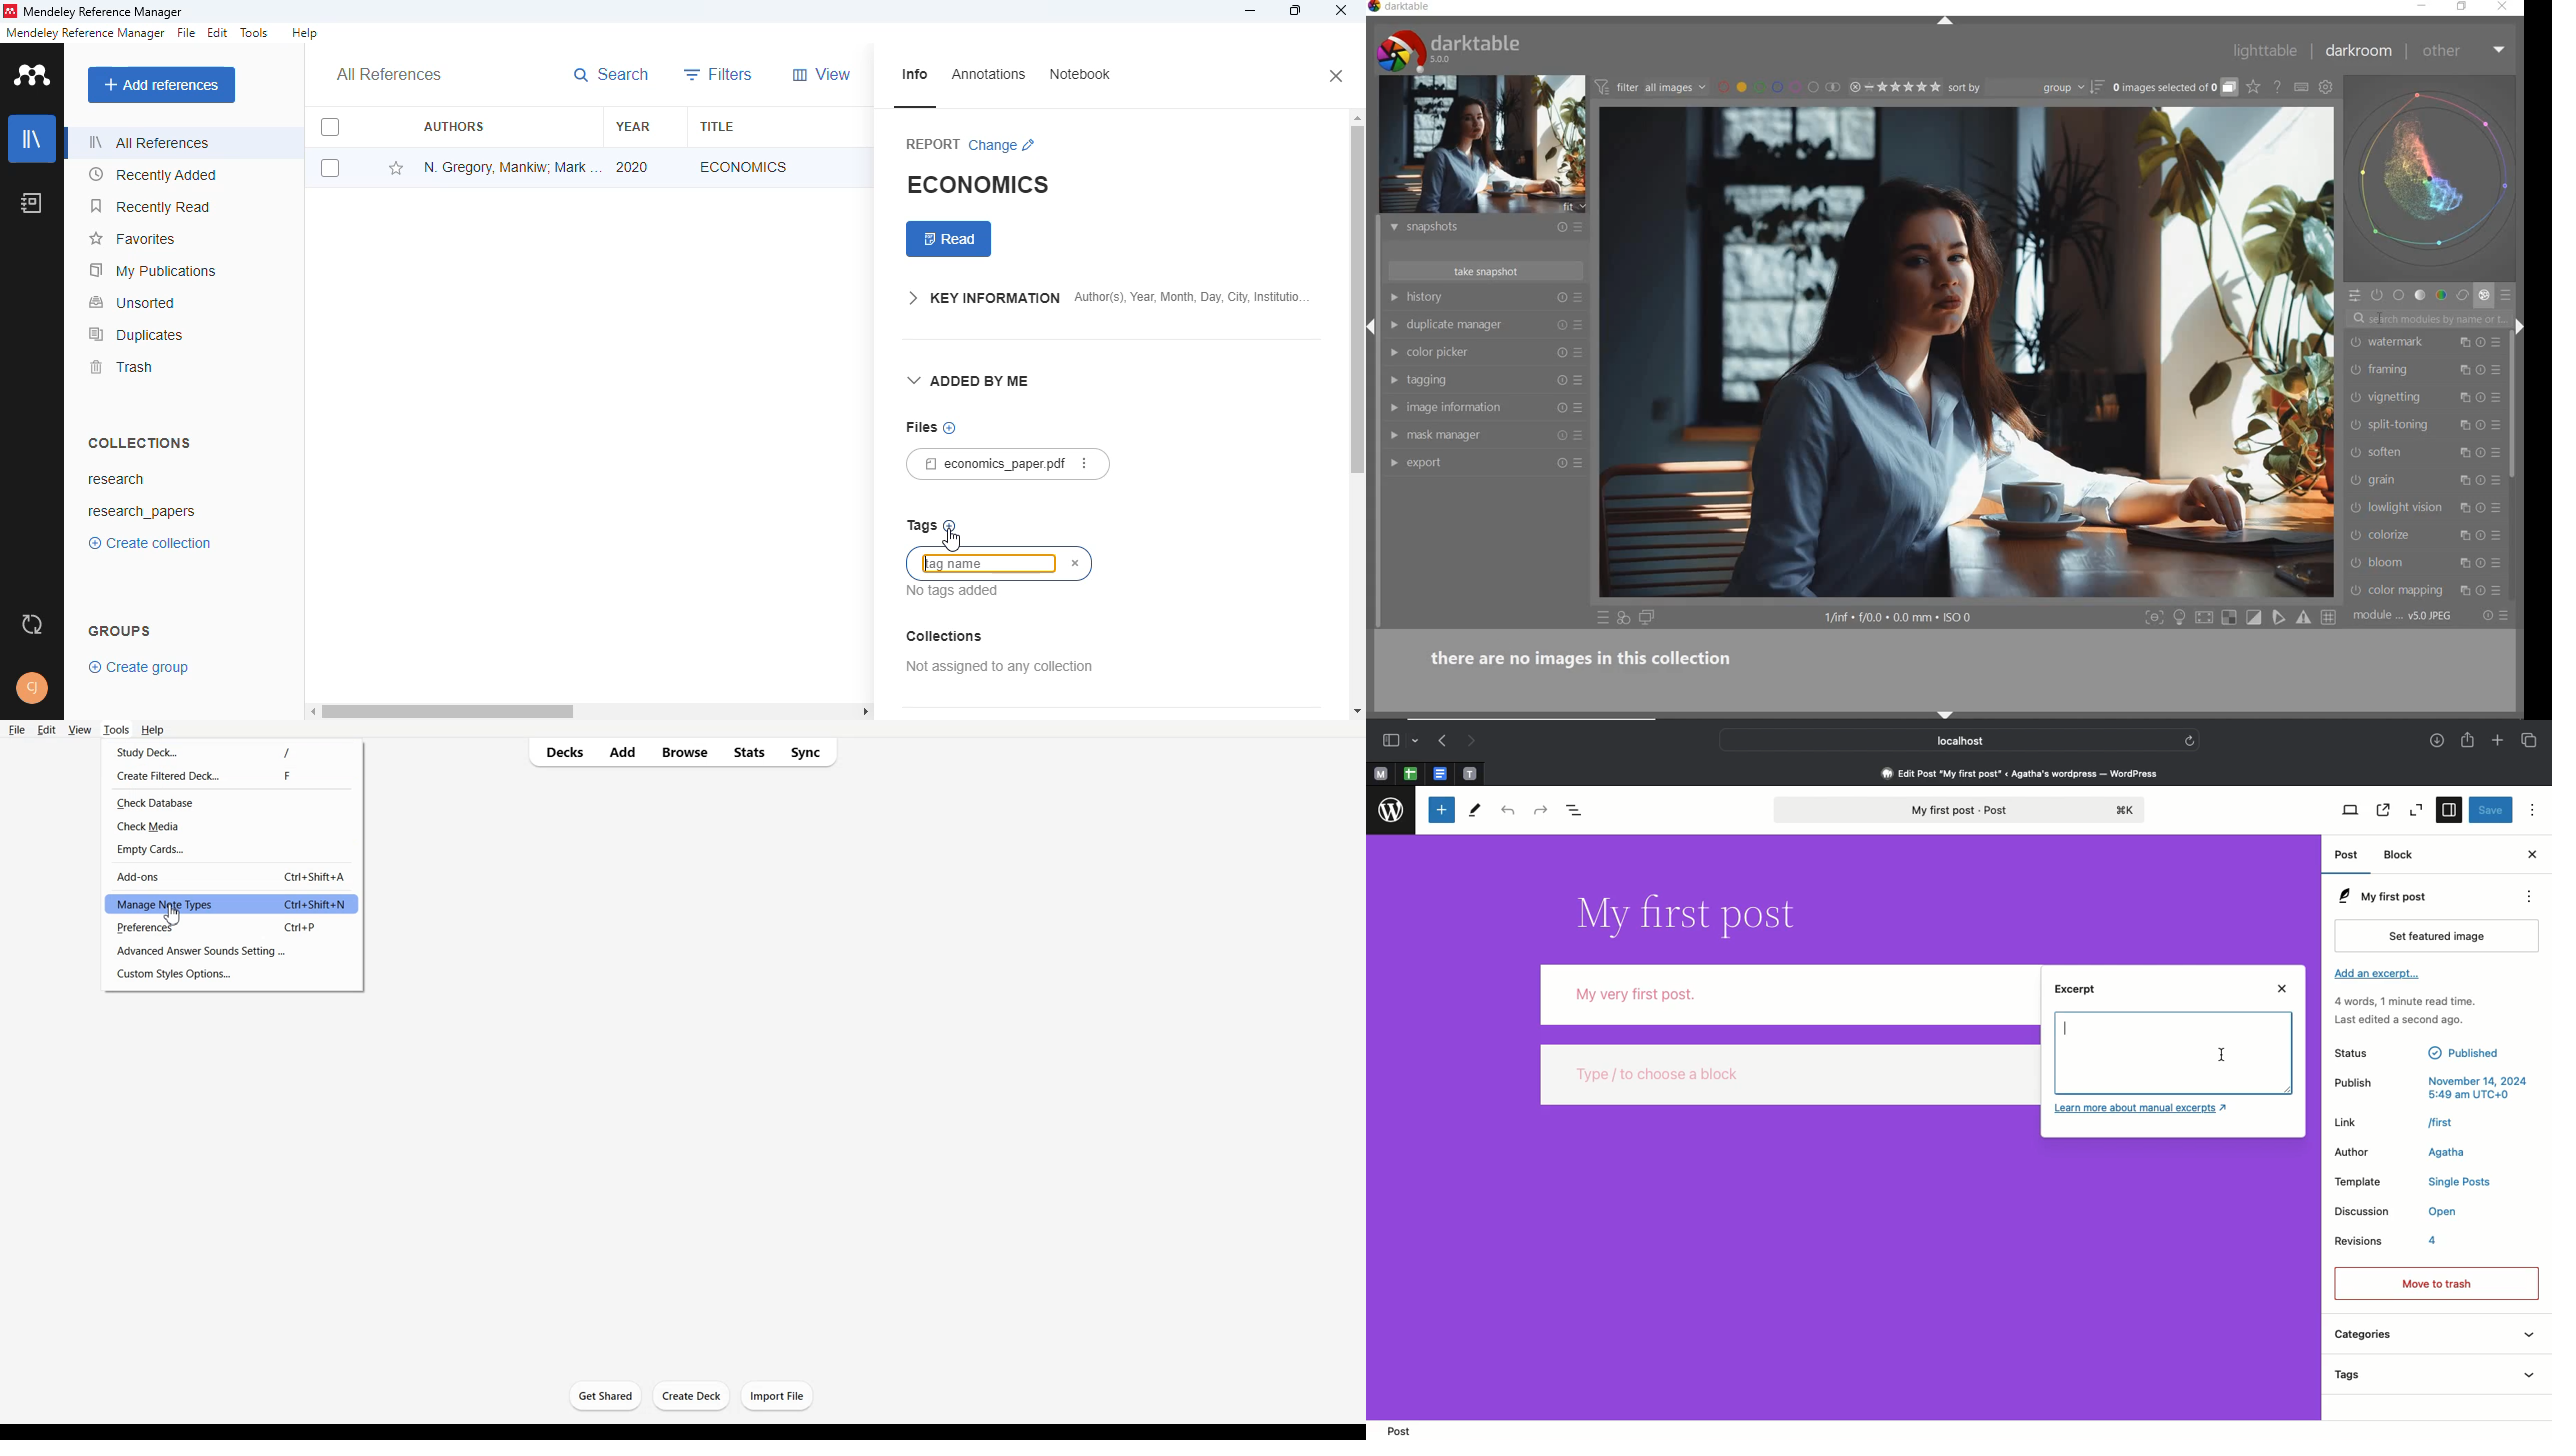 Image resolution: width=2576 pixels, height=1456 pixels. Describe the element at coordinates (2380, 896) in the screenshot. I see `My first post` at that location.